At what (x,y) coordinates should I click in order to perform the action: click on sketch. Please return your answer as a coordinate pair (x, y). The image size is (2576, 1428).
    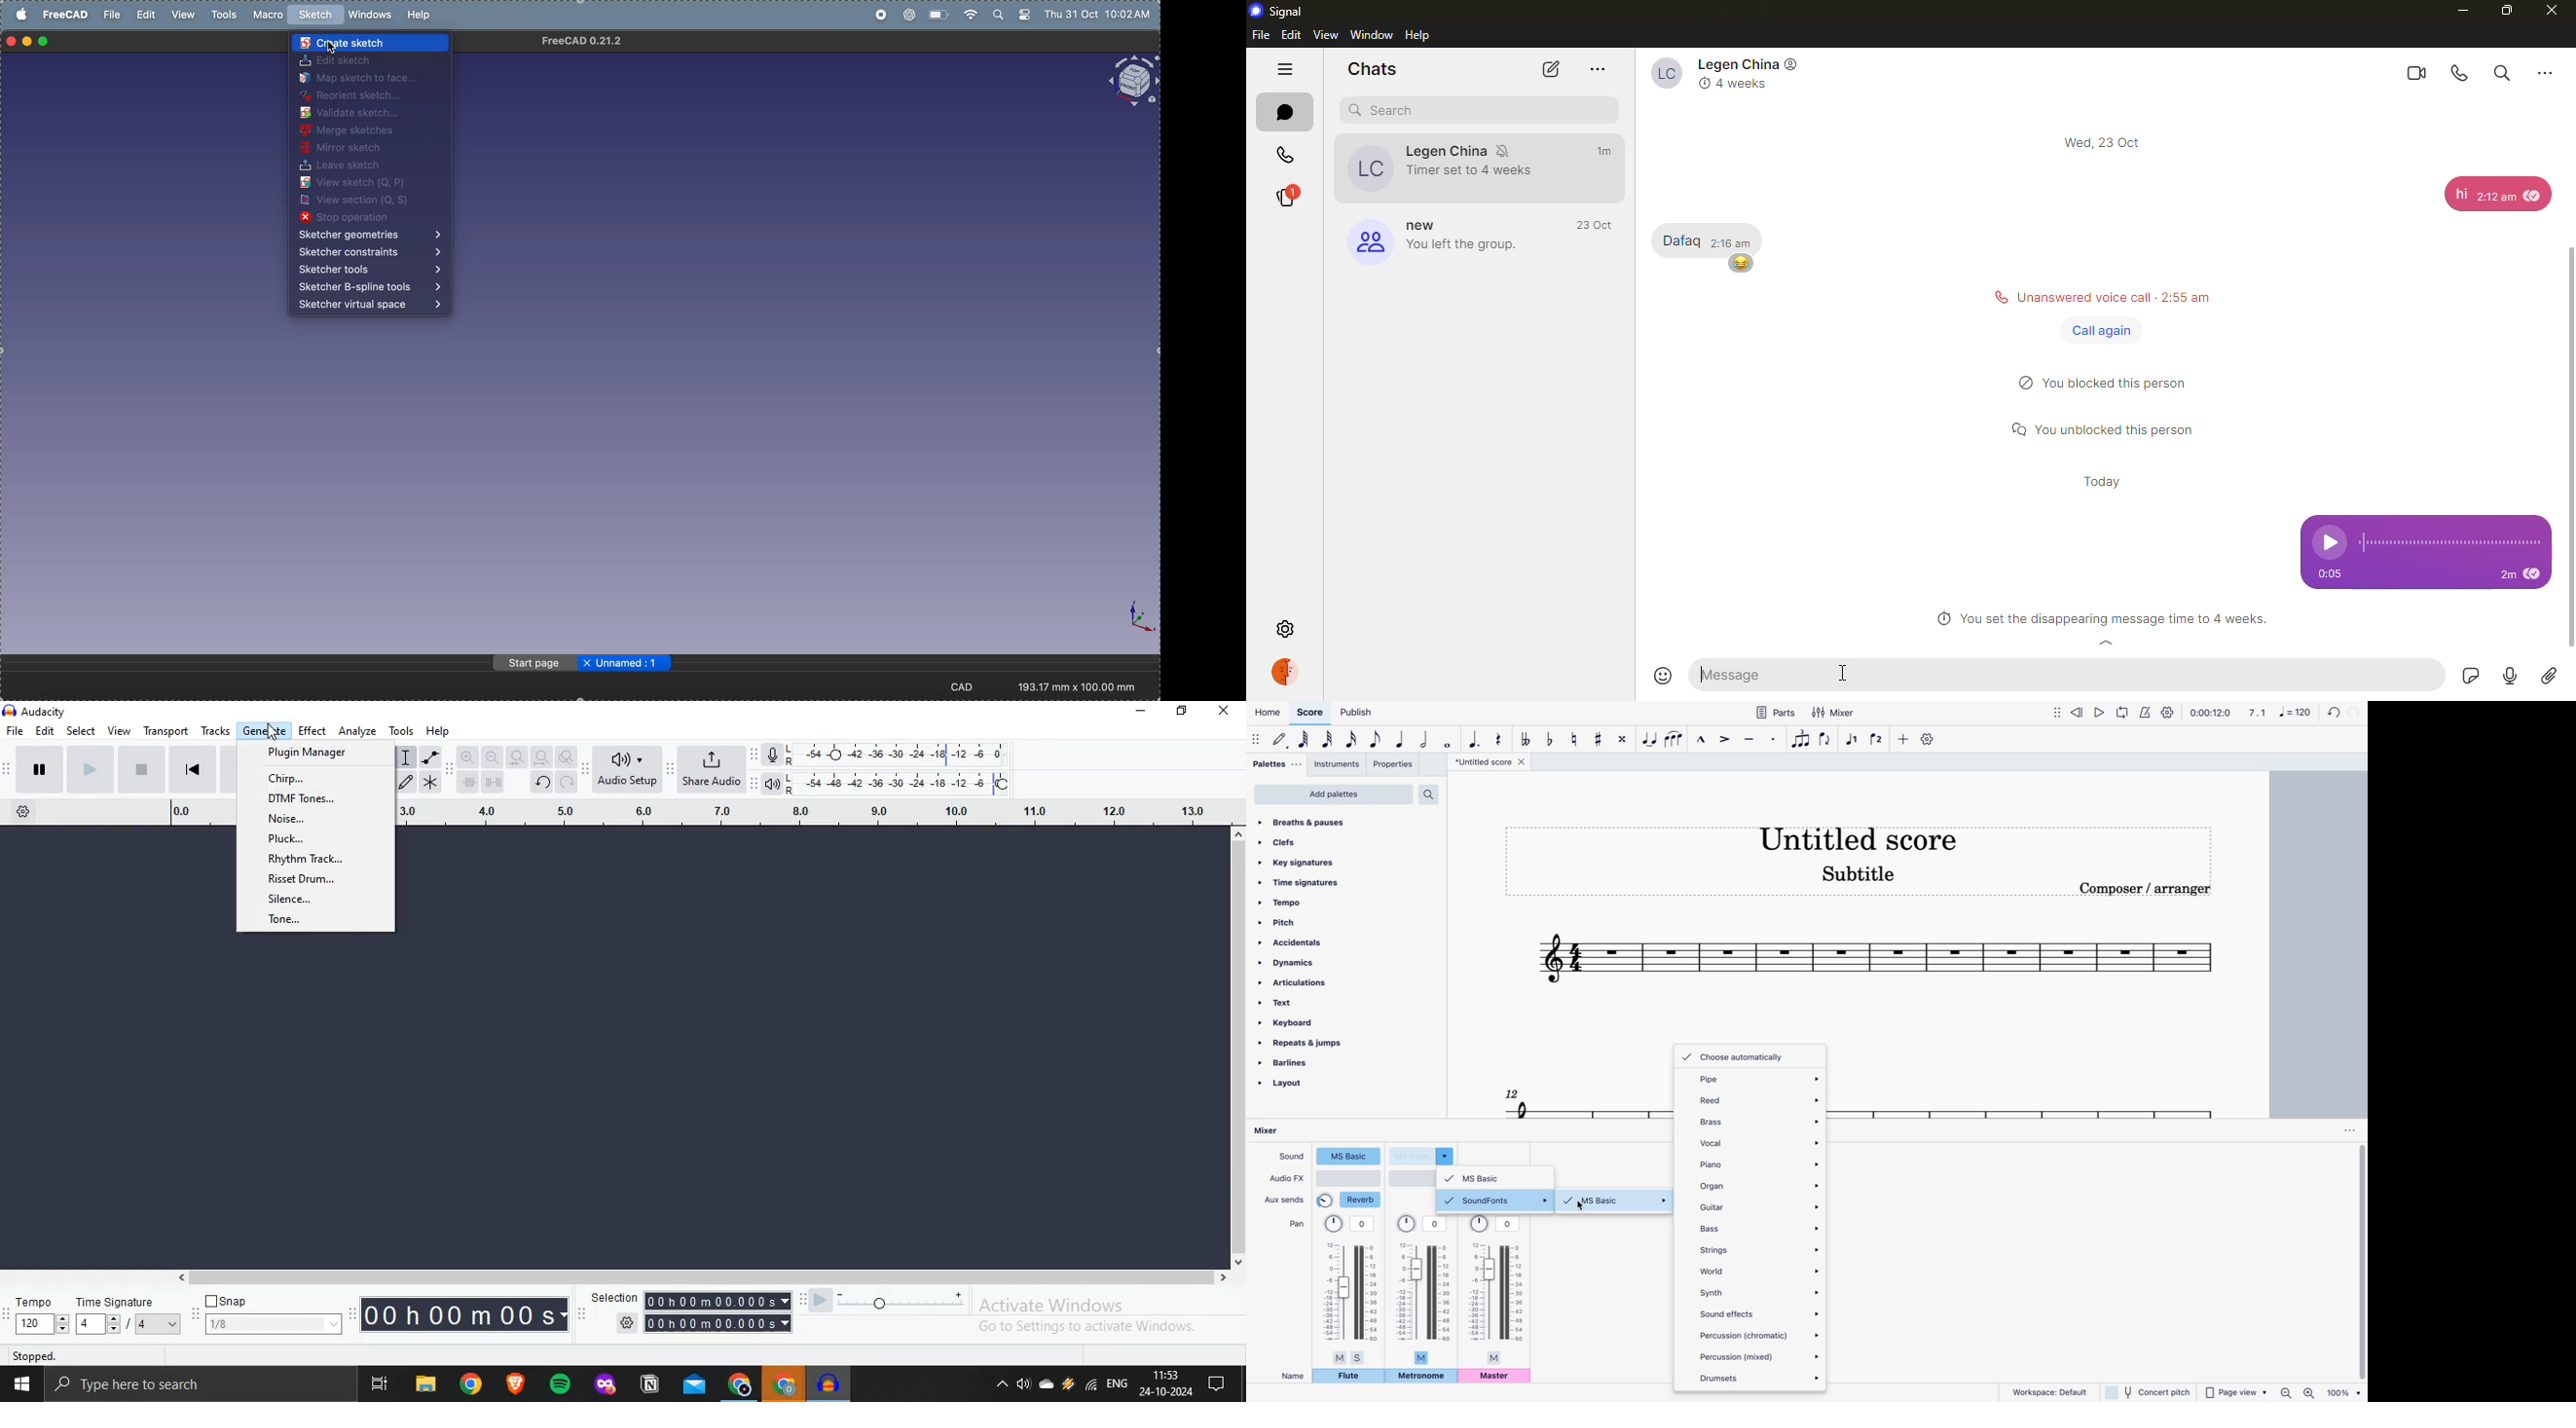
    Looking at the image, I should click on (317, 15).